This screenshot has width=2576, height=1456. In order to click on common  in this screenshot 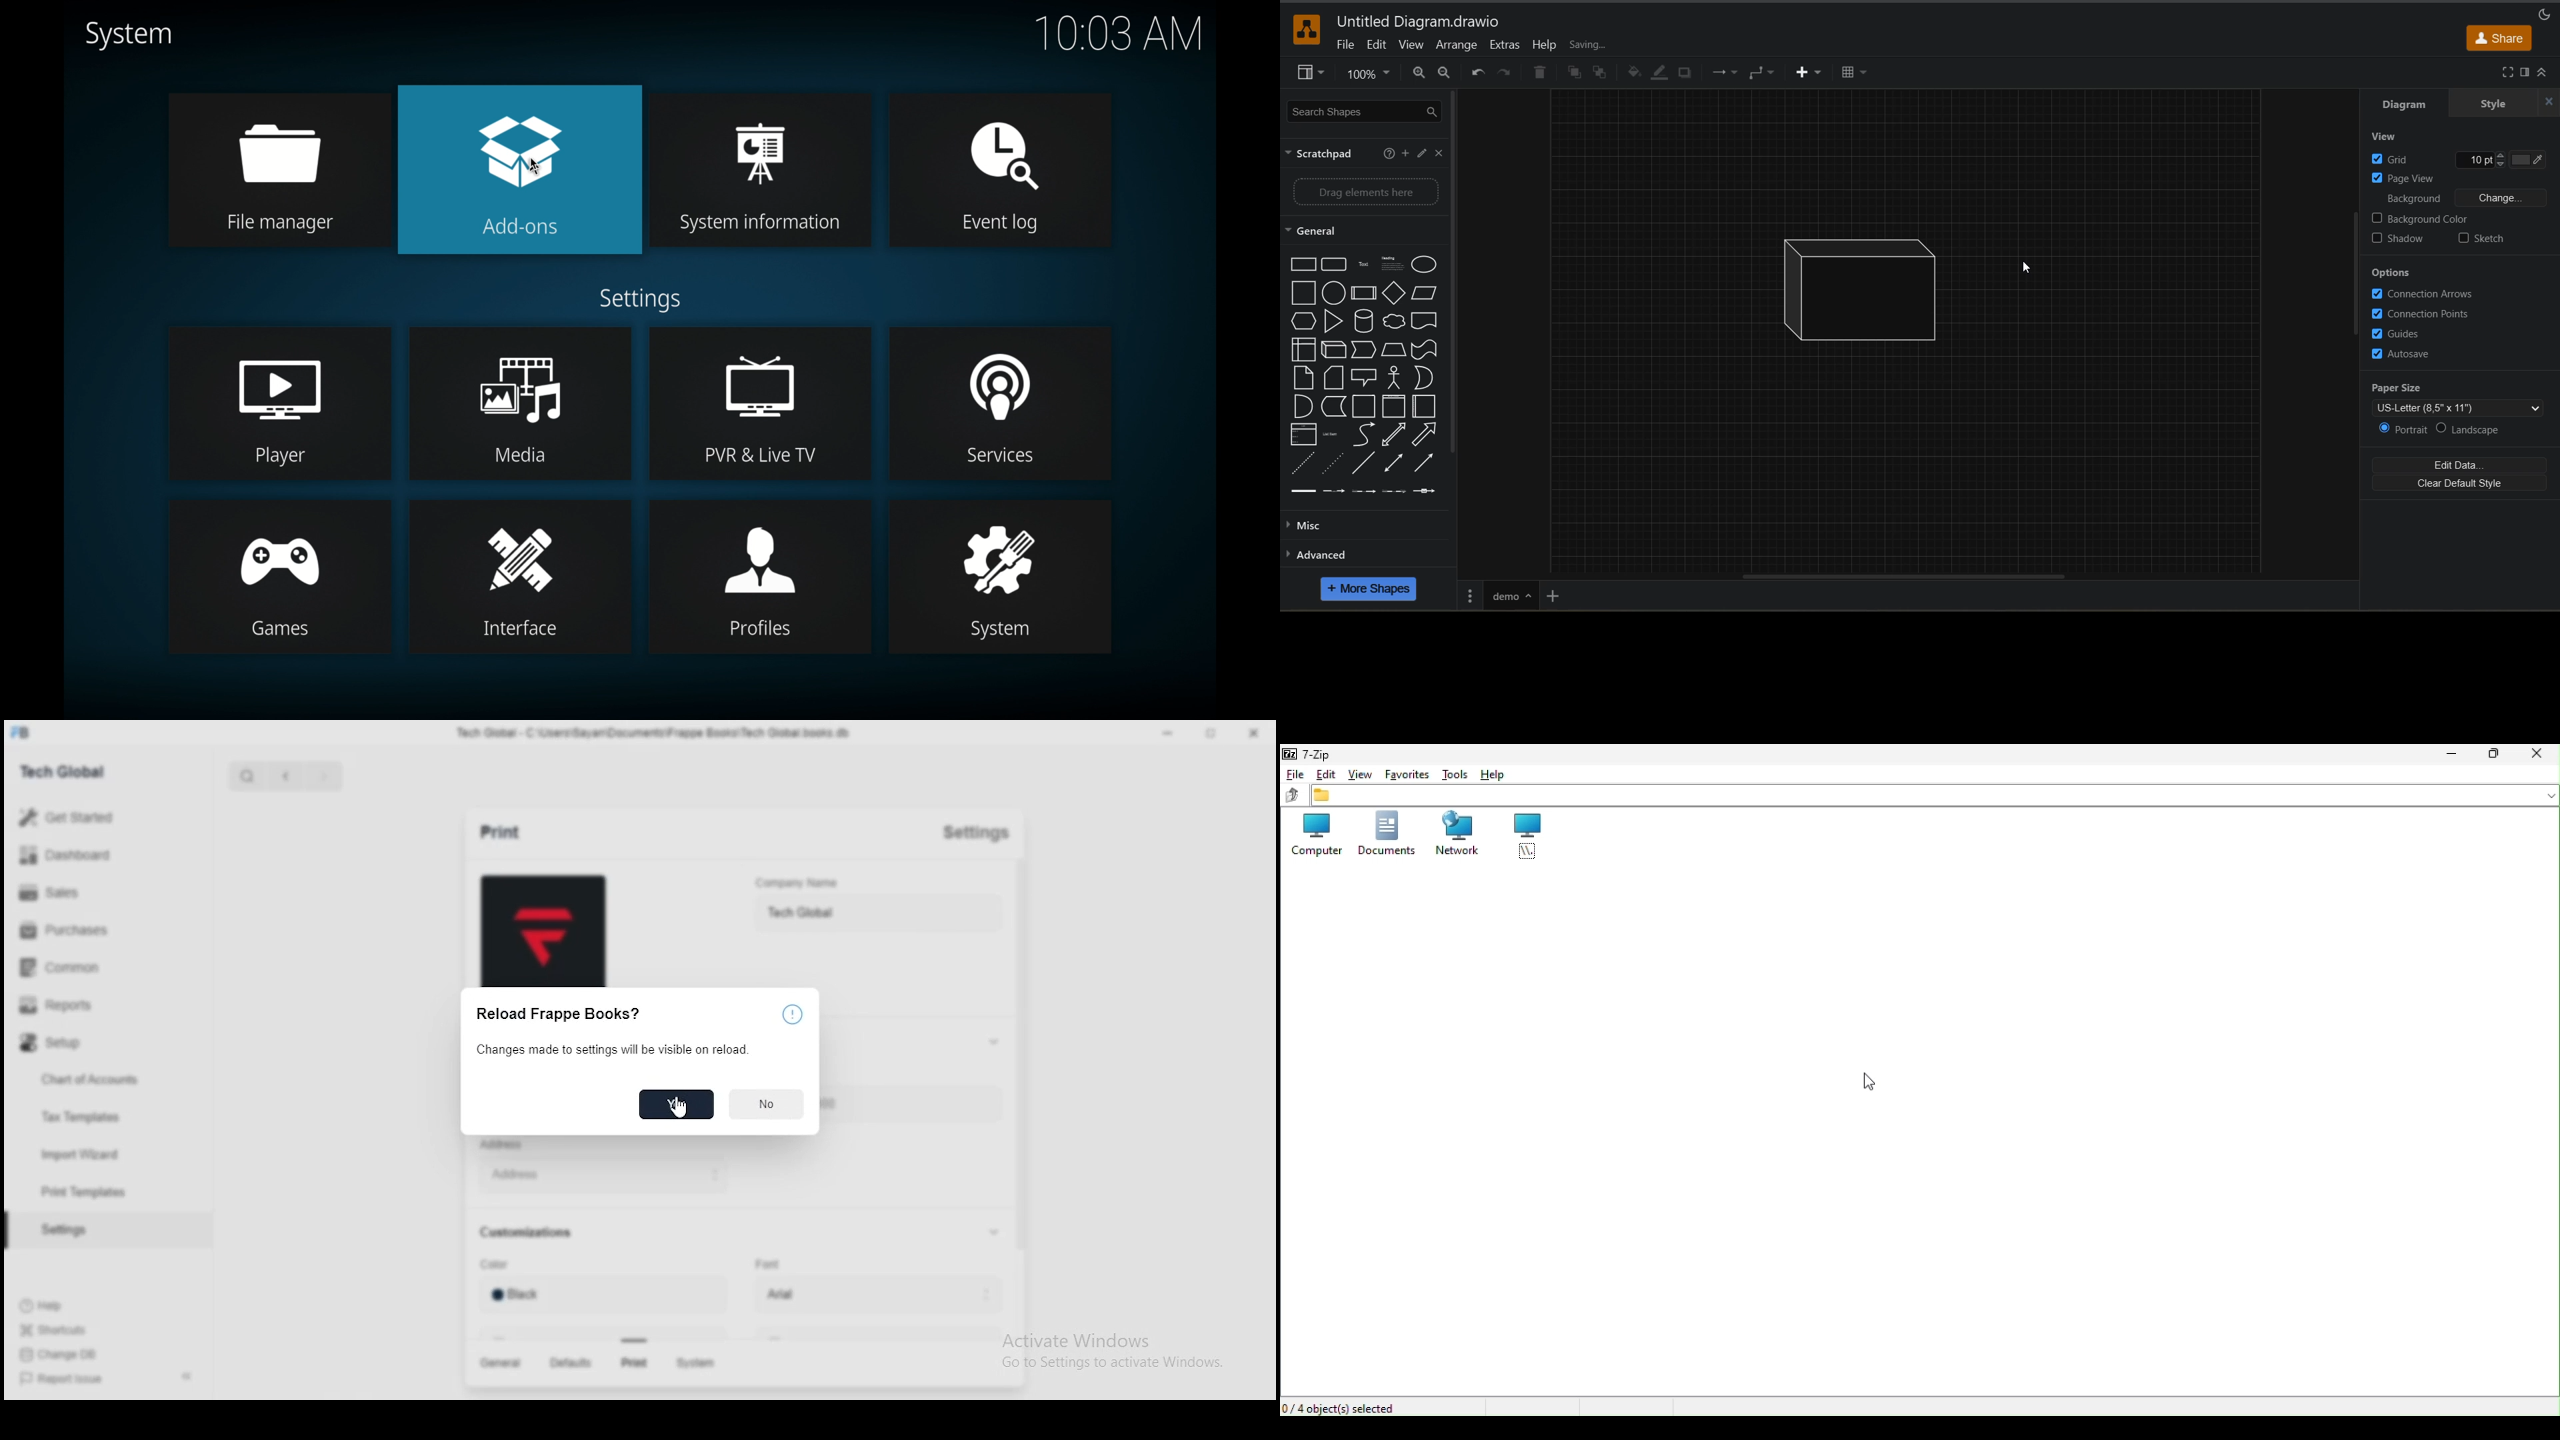, I will do `click(80, 970)`.